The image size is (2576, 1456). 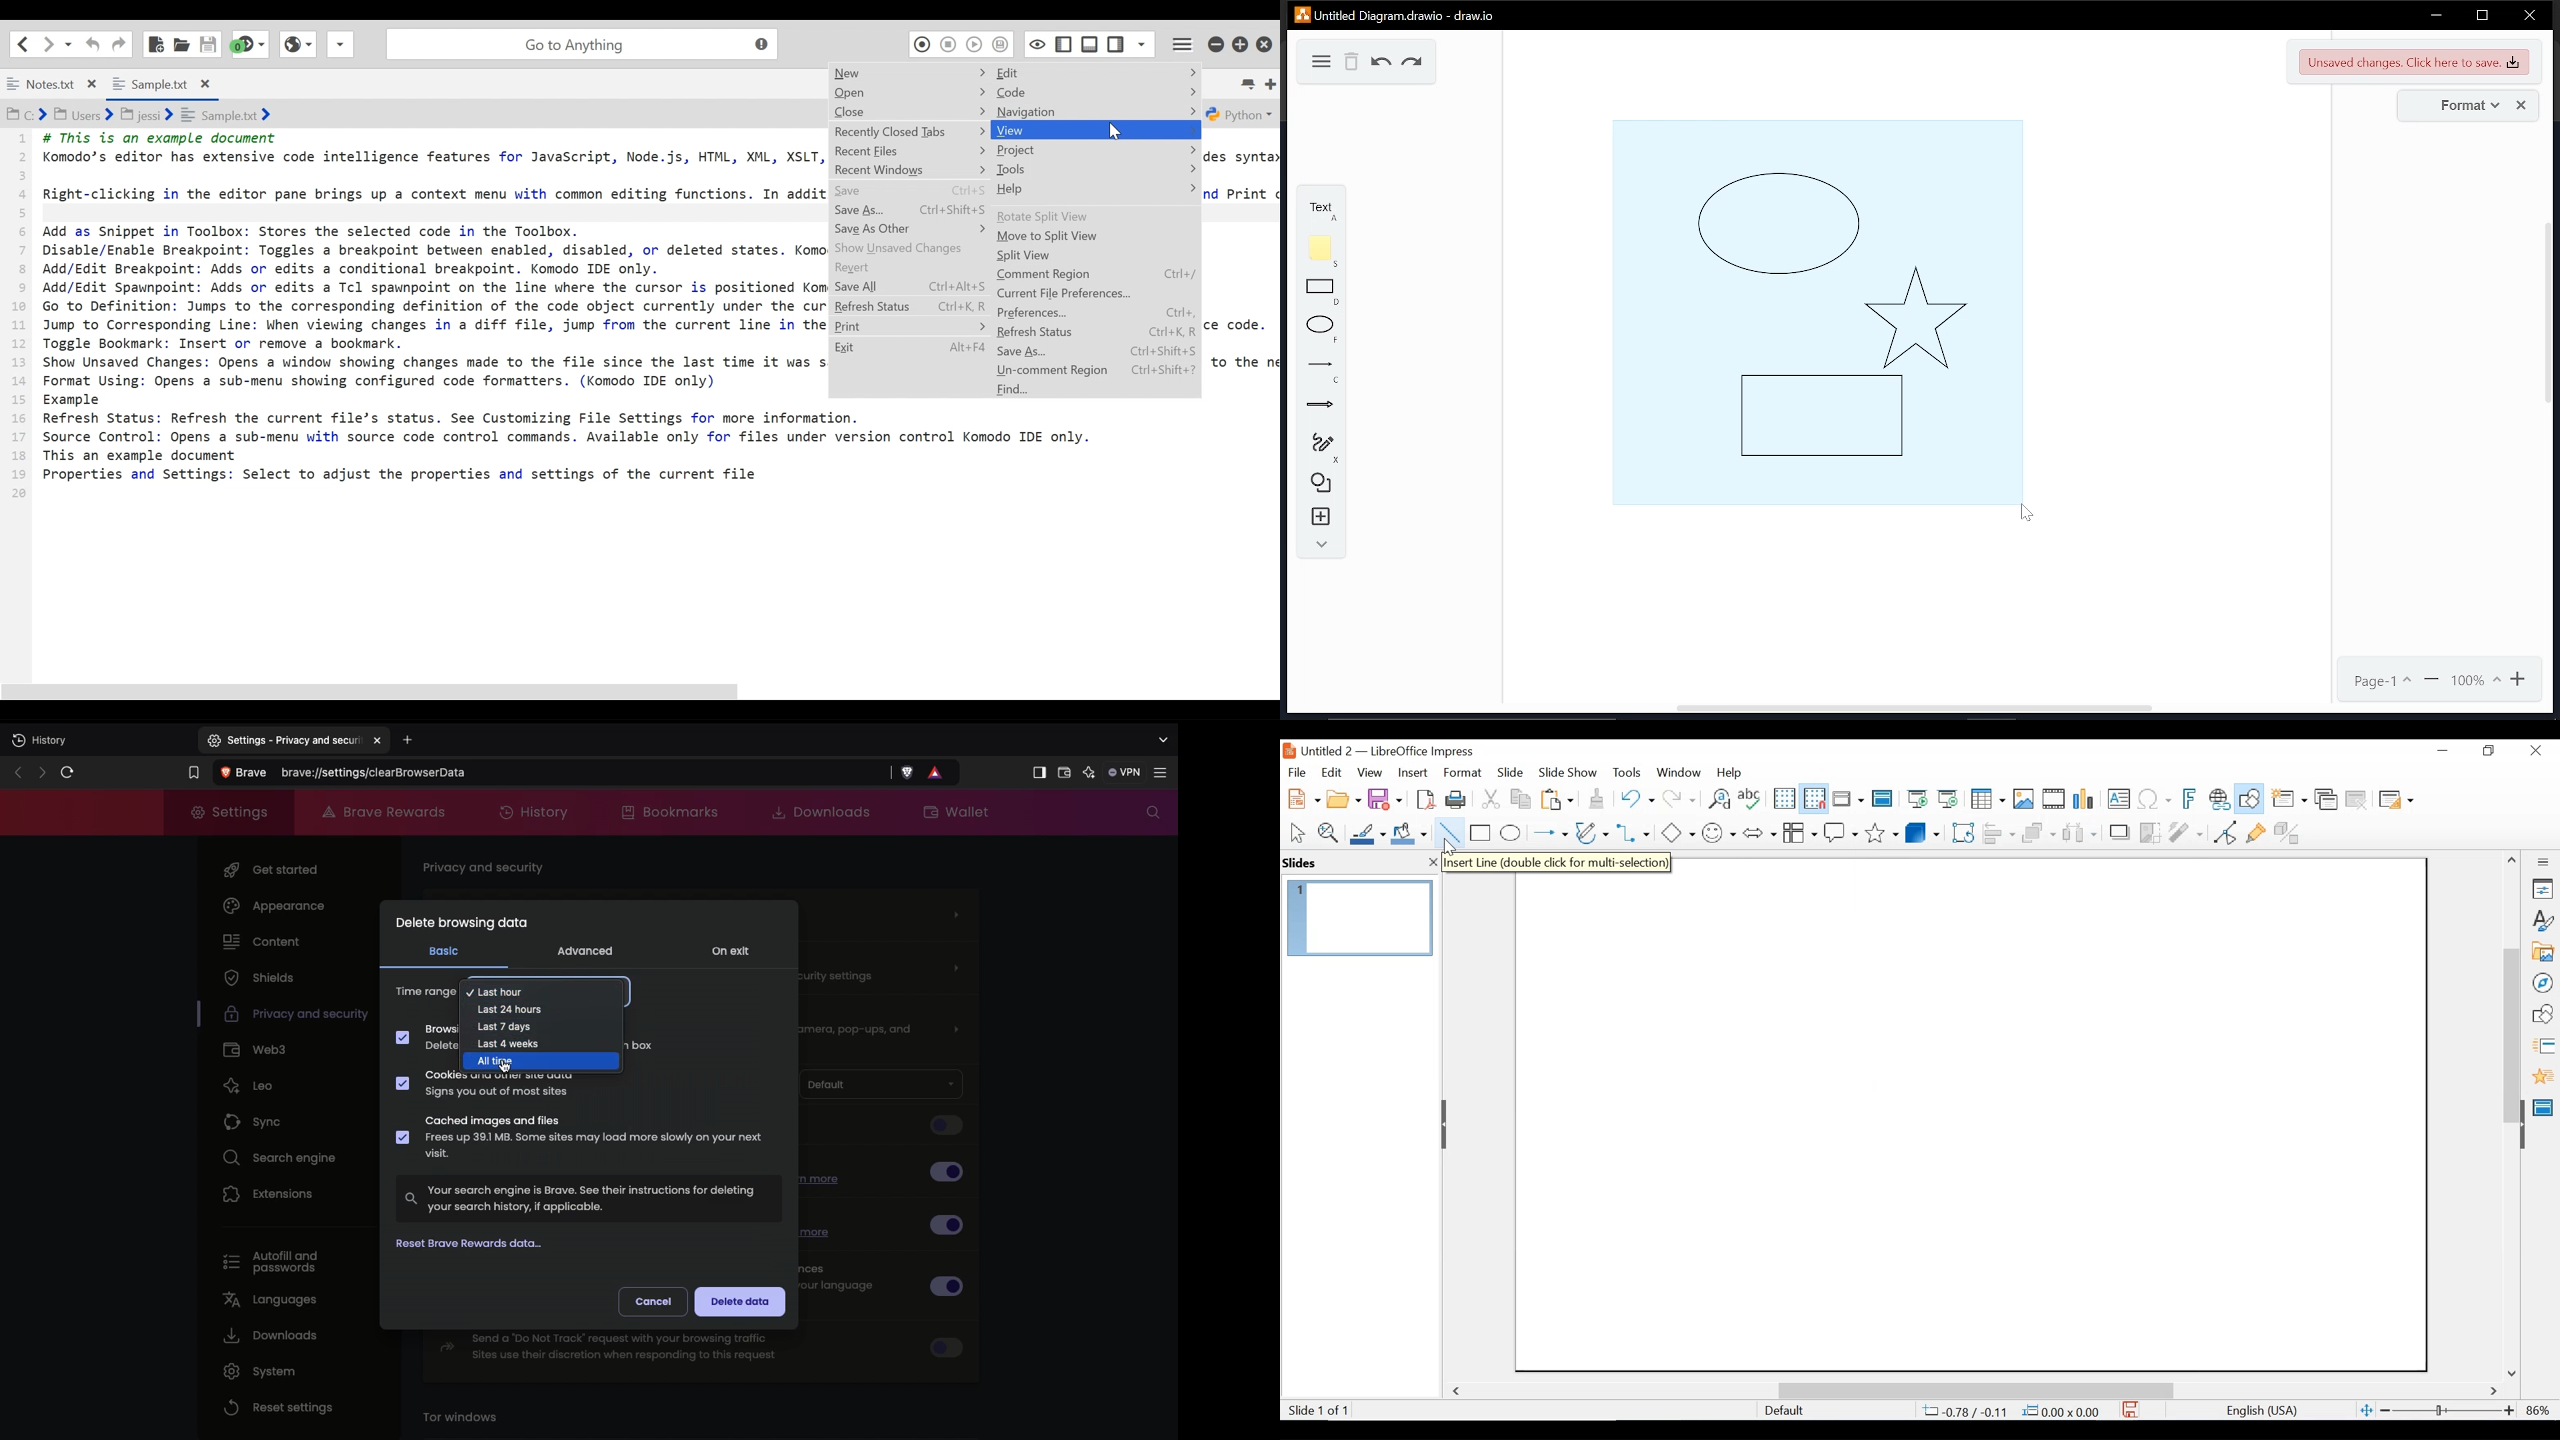 What do you see at coordinates (1301, 797) in the screenshot?
I see `New` at bounding box center [1301, 797].